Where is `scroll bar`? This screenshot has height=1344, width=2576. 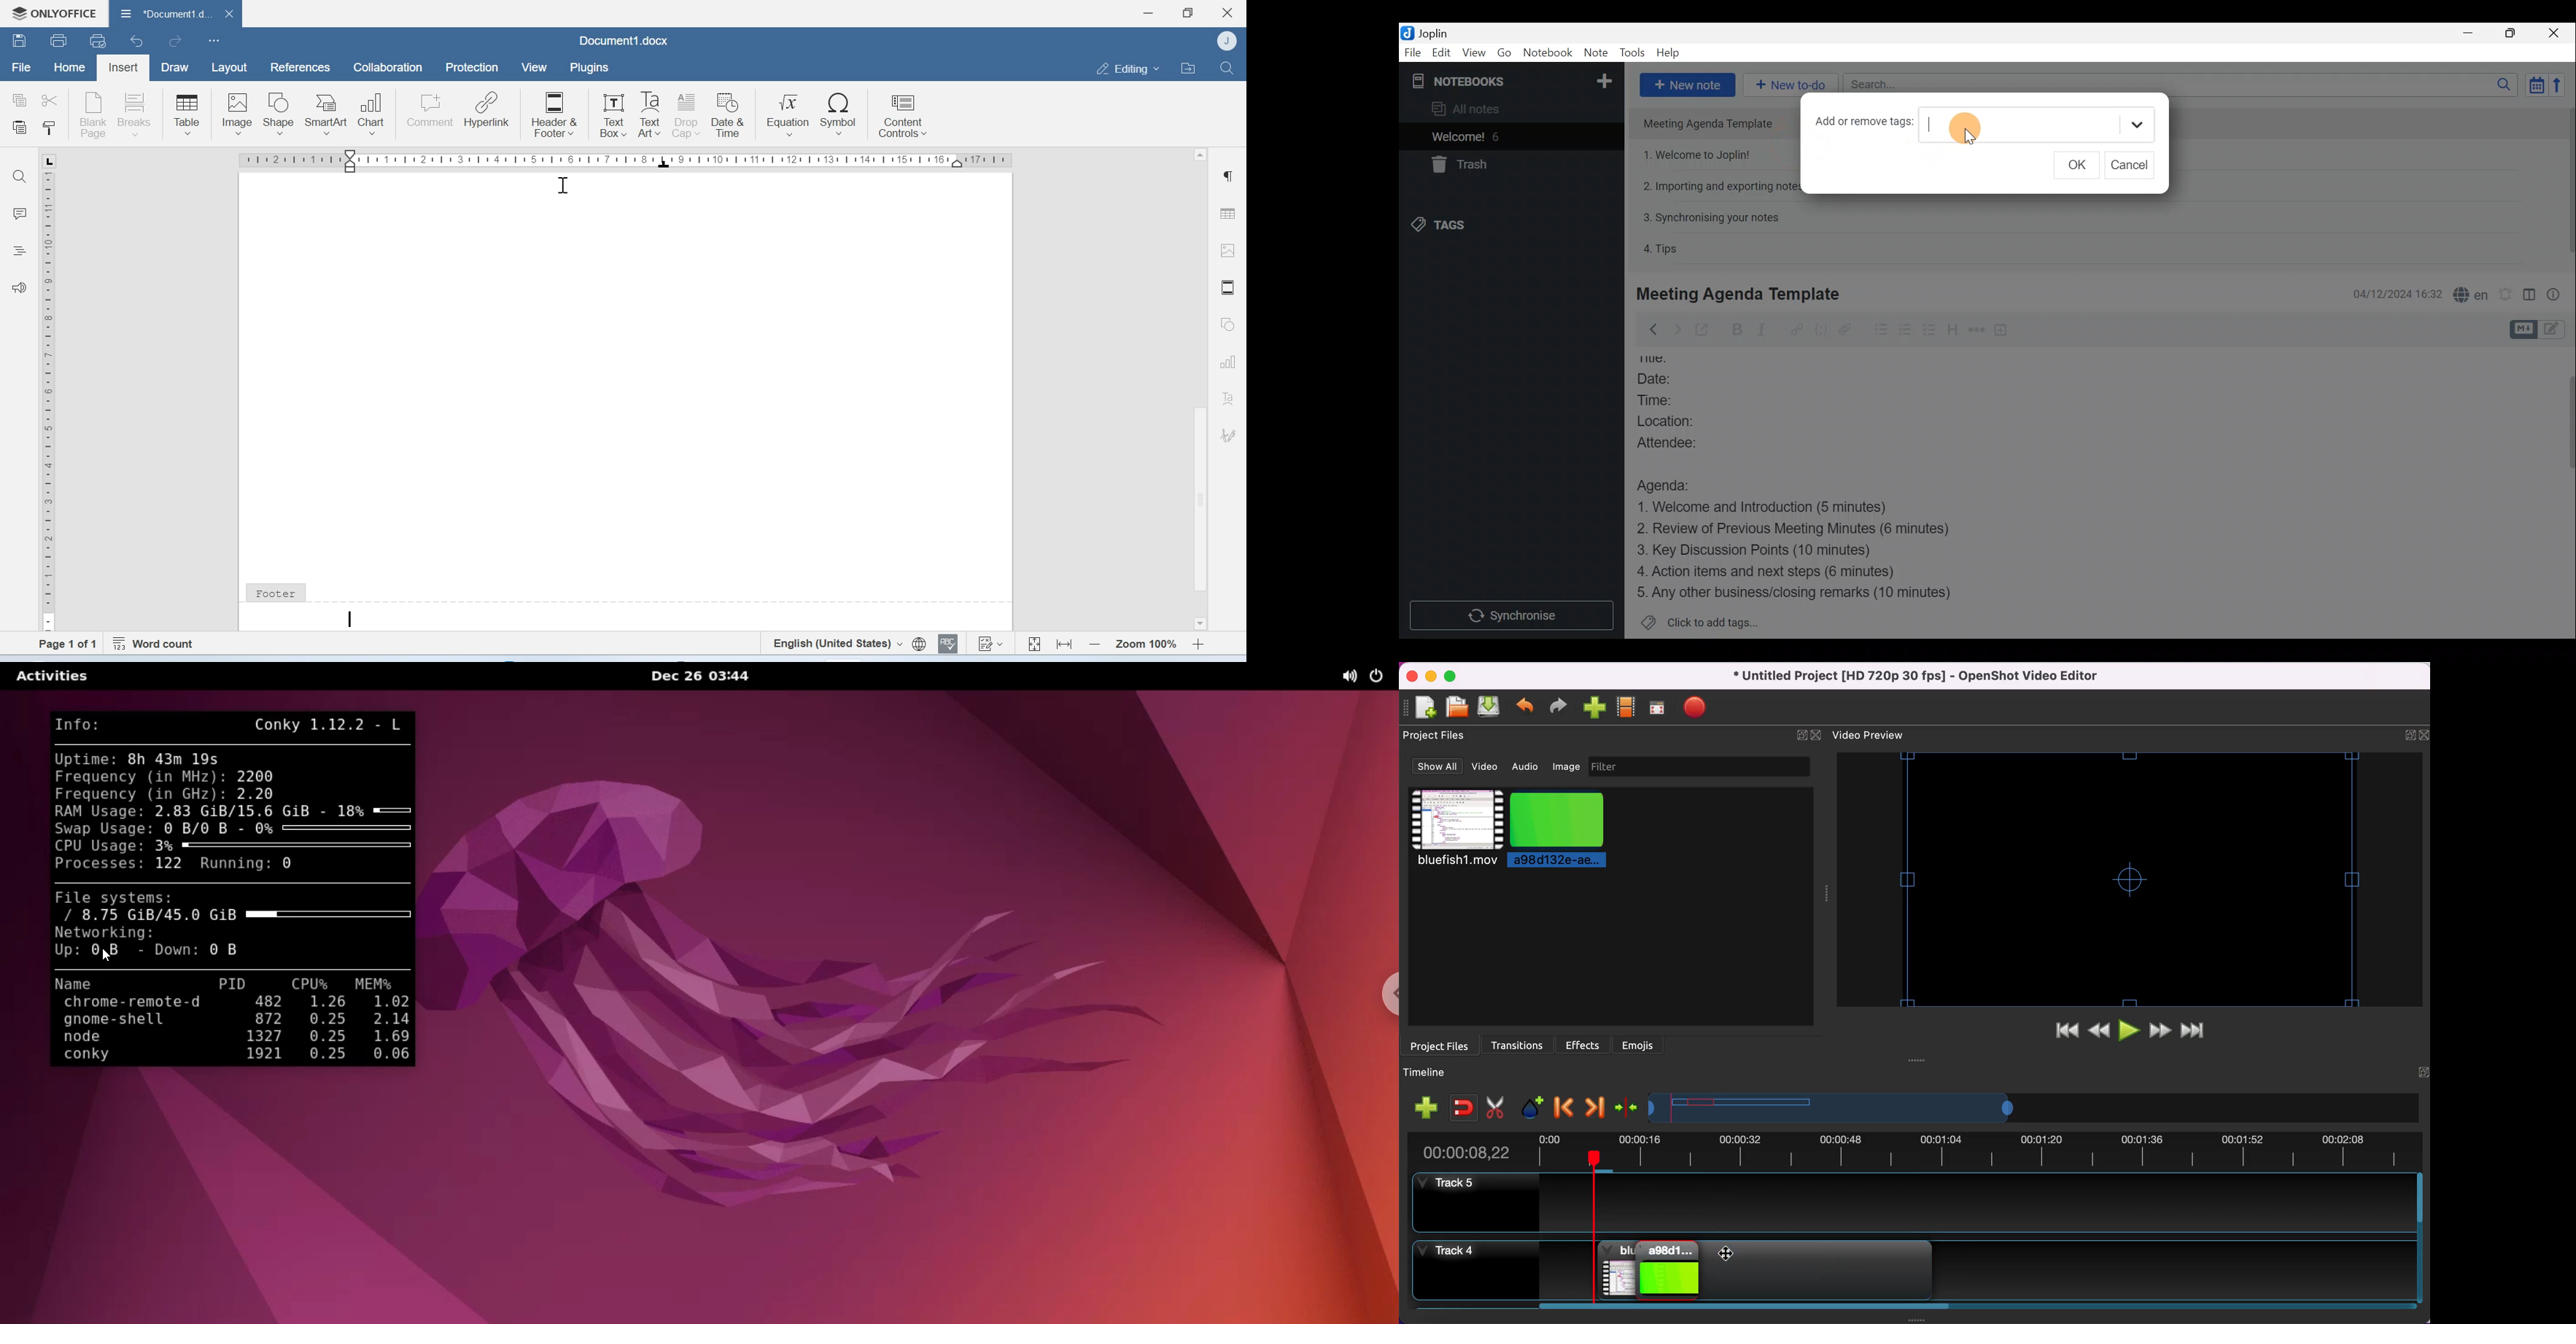
scroll bar is located at coordinates (1750, 1308).